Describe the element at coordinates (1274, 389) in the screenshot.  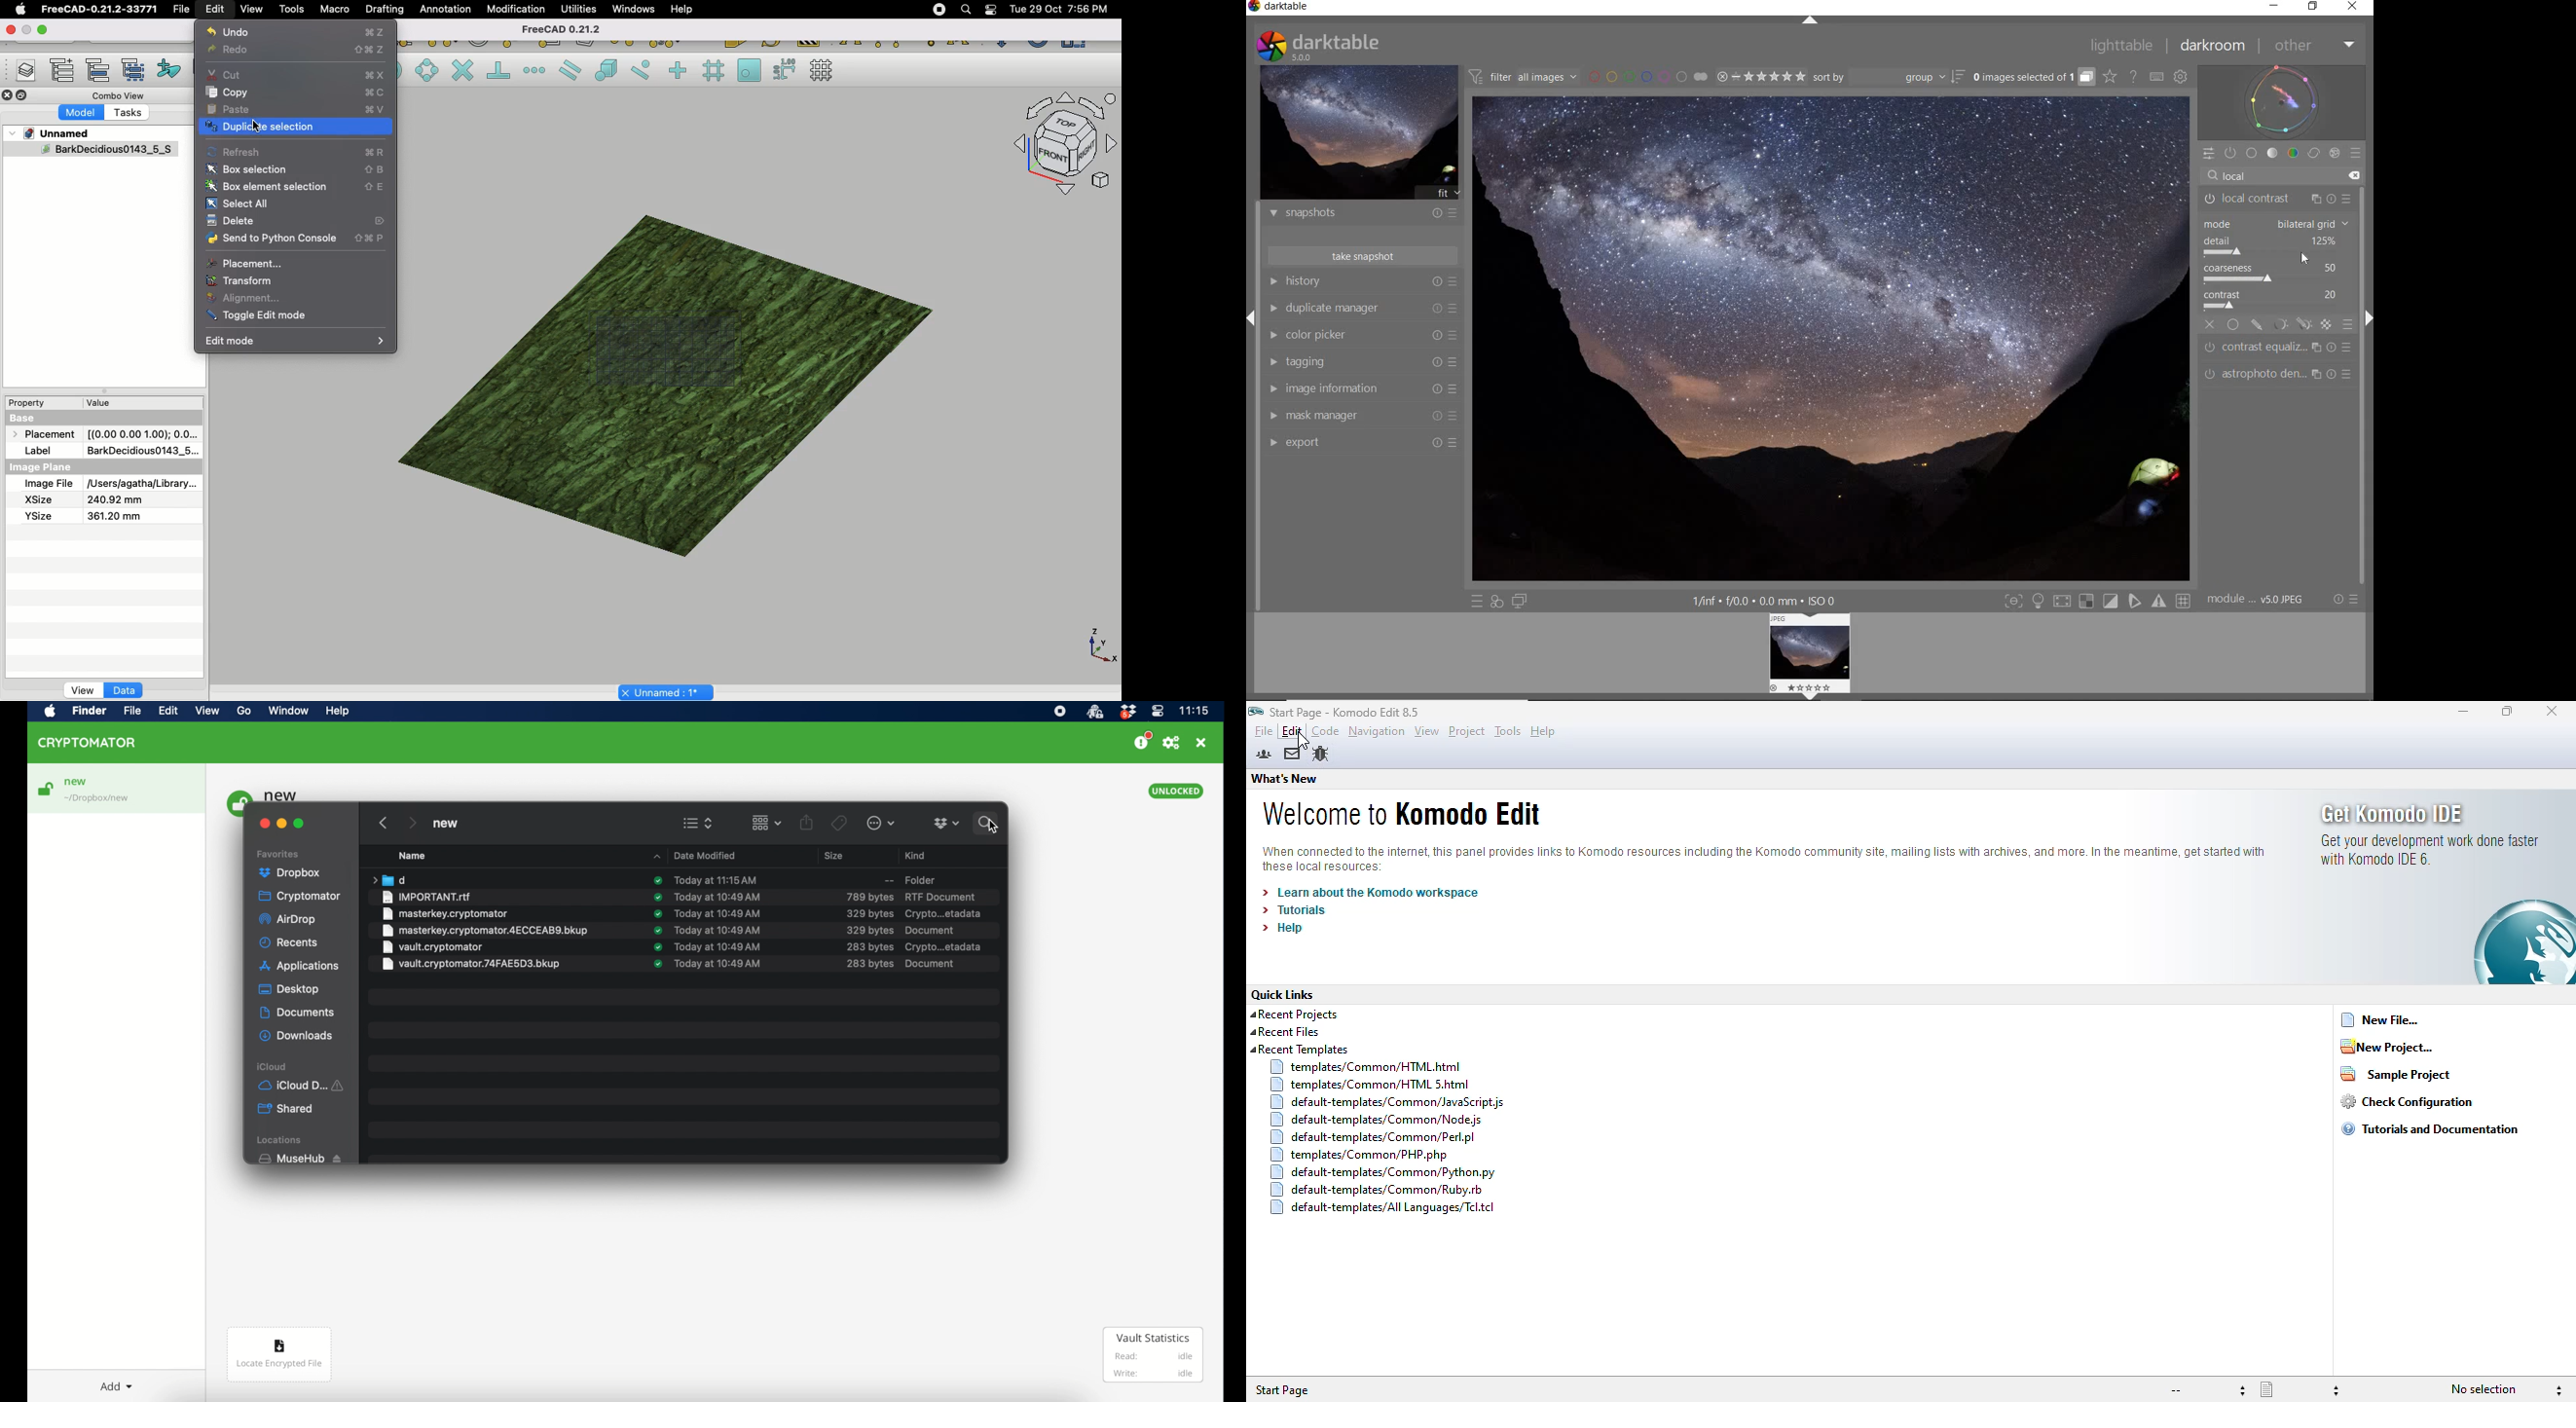
I see `IMAGE INFORMATION` at that location.